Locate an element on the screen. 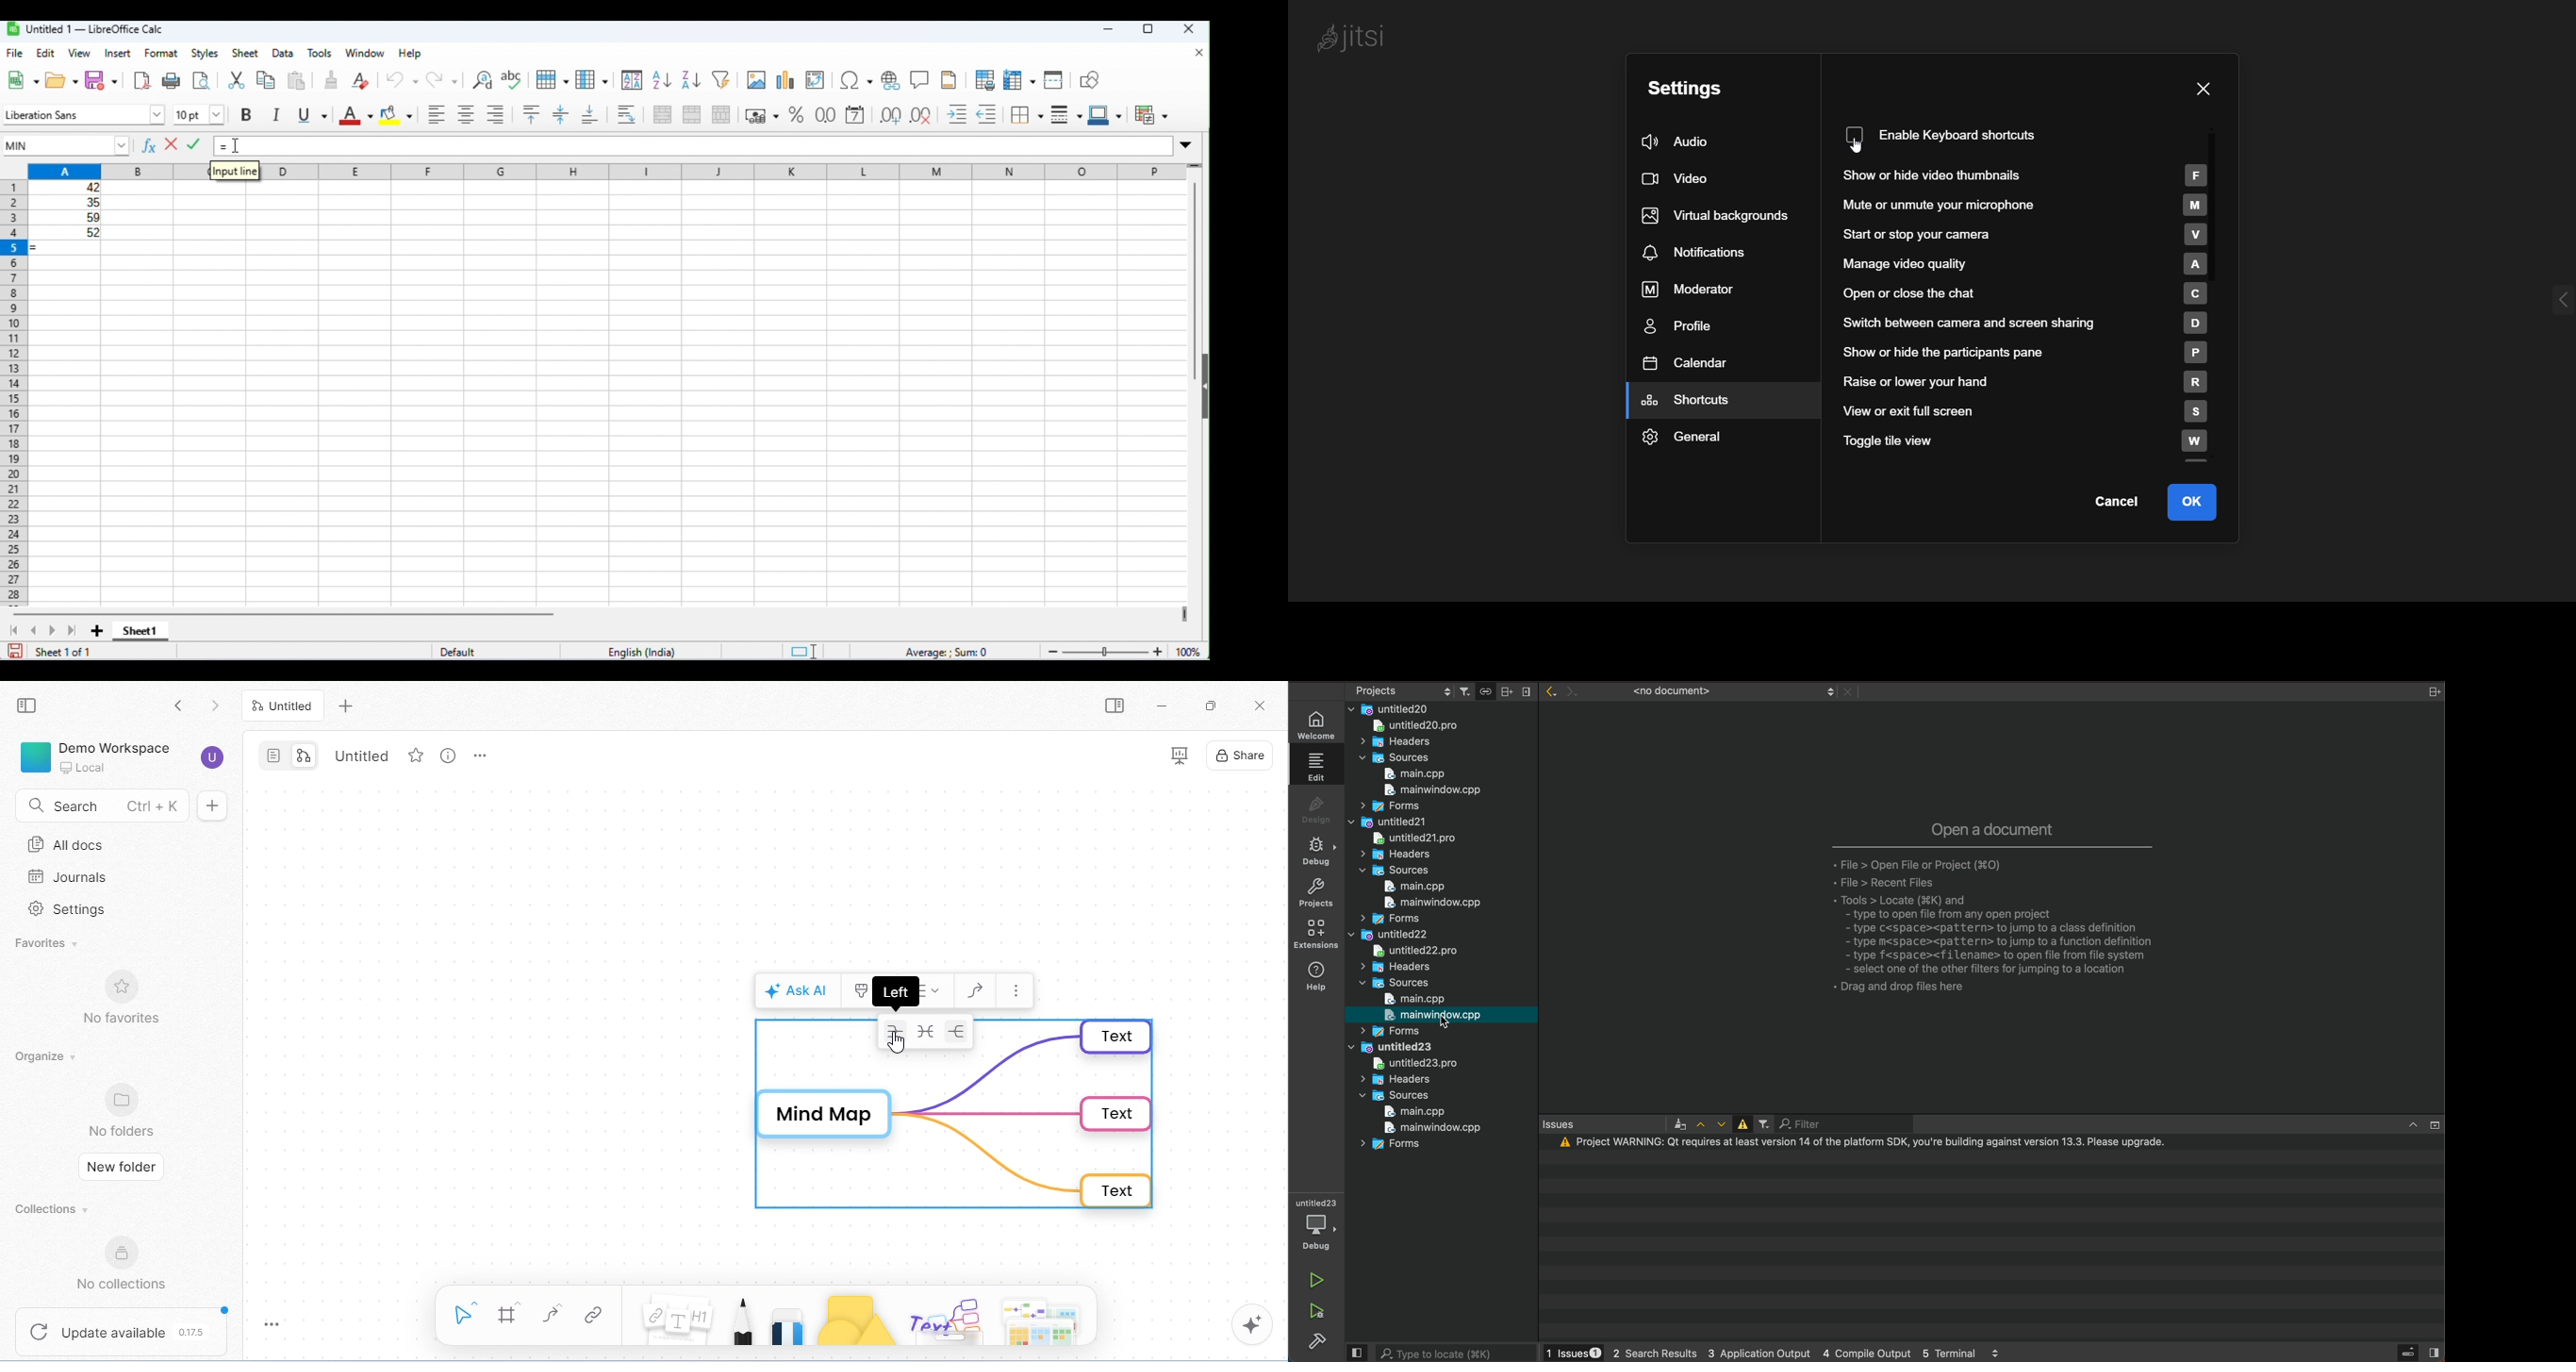 The height and width of the screenshot is (1372, 2576). insert header and footer is located at coordinates (950, 80).